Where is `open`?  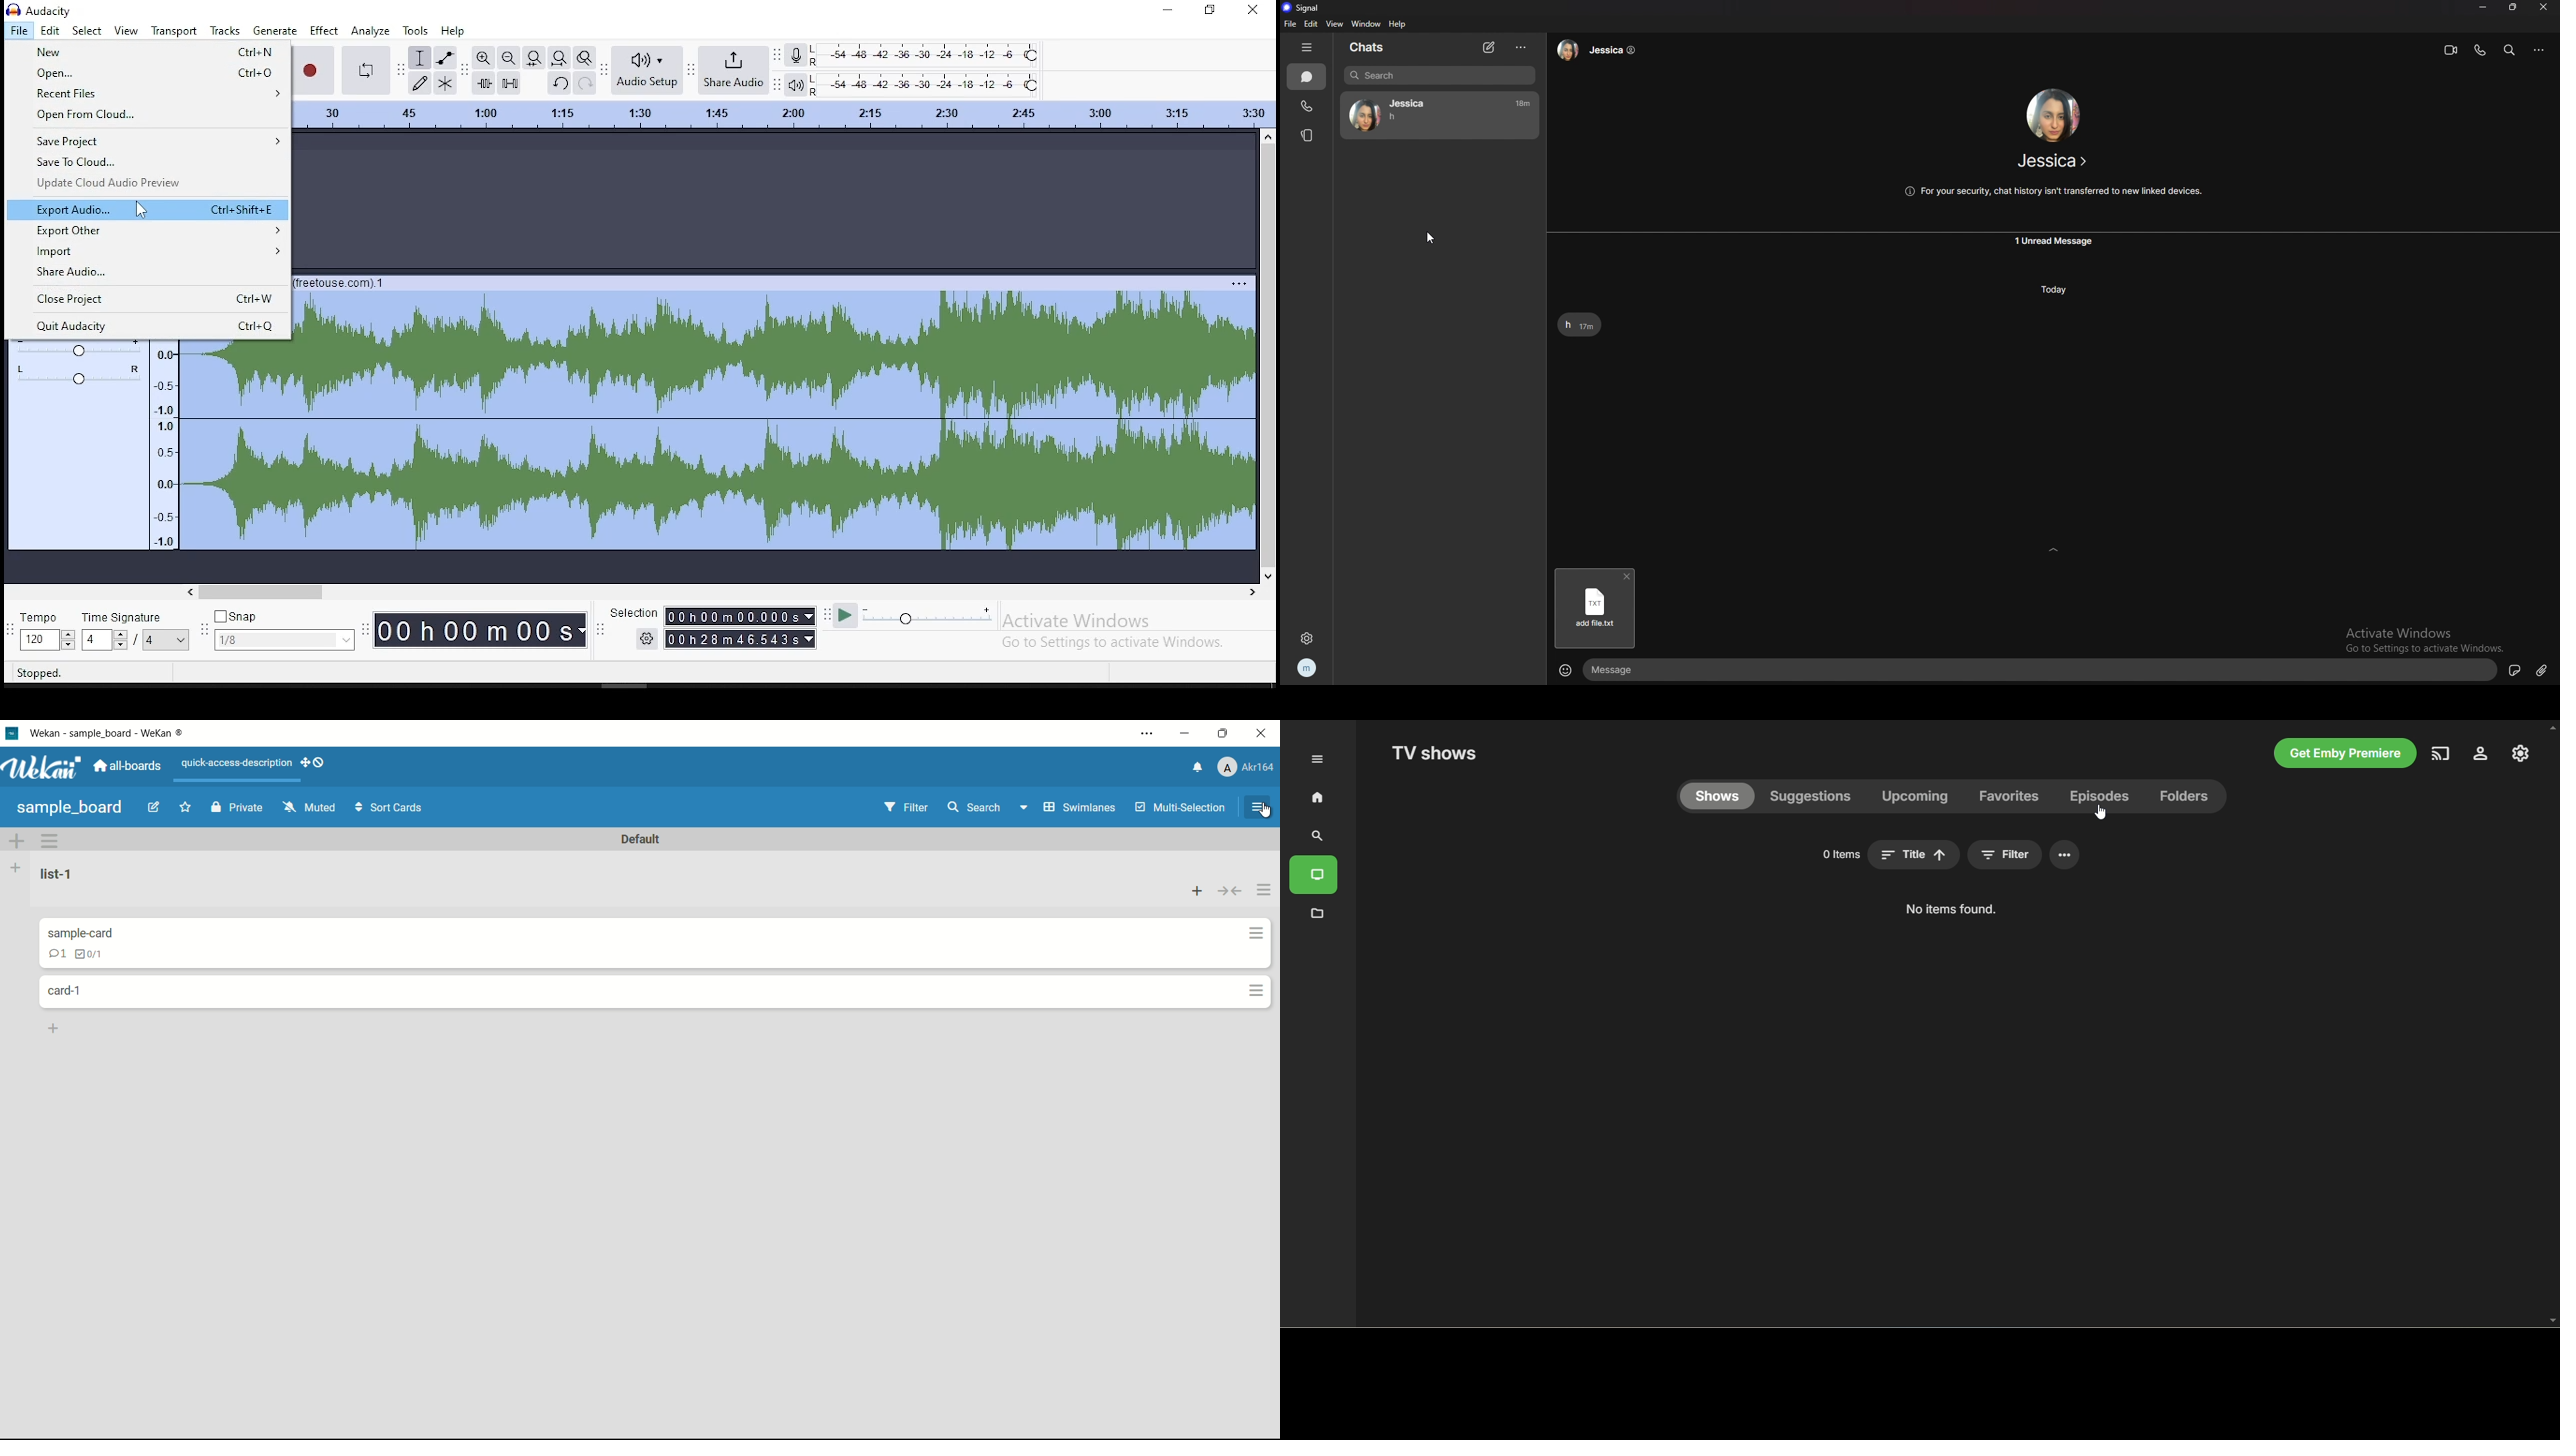 open is located at coordinates (150, 72).